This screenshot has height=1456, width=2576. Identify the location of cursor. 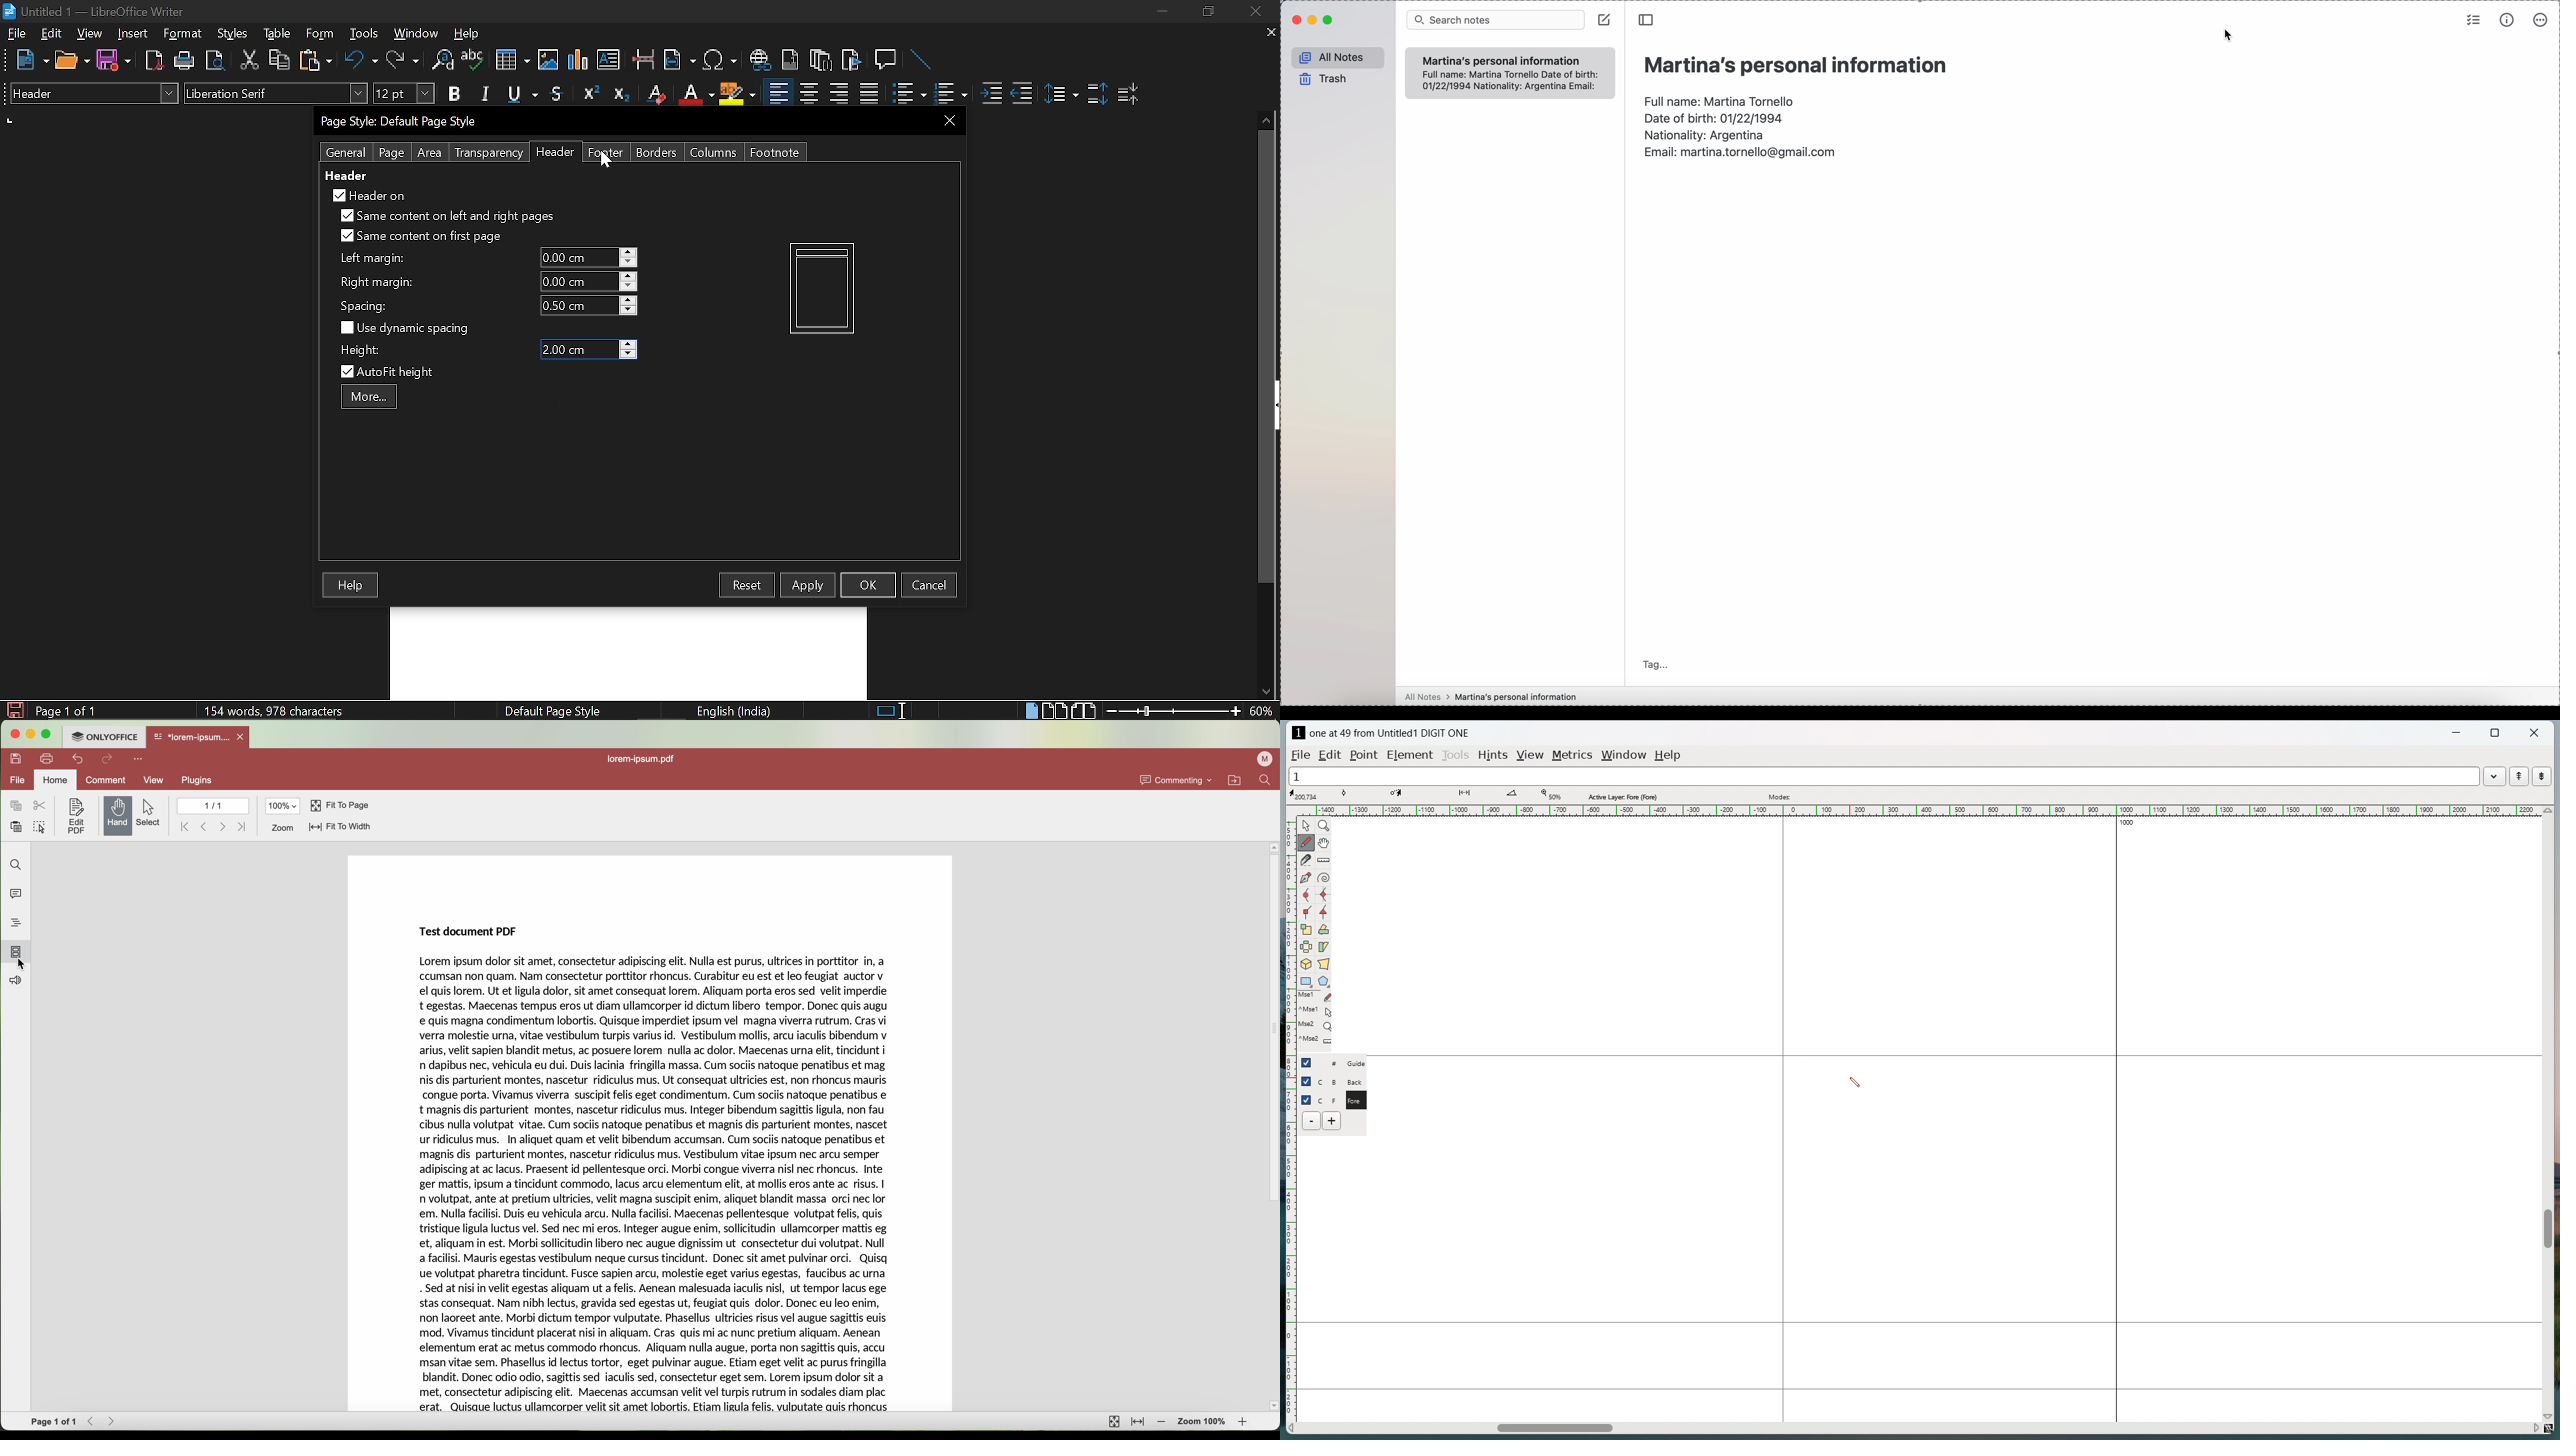
(1855, 1081).